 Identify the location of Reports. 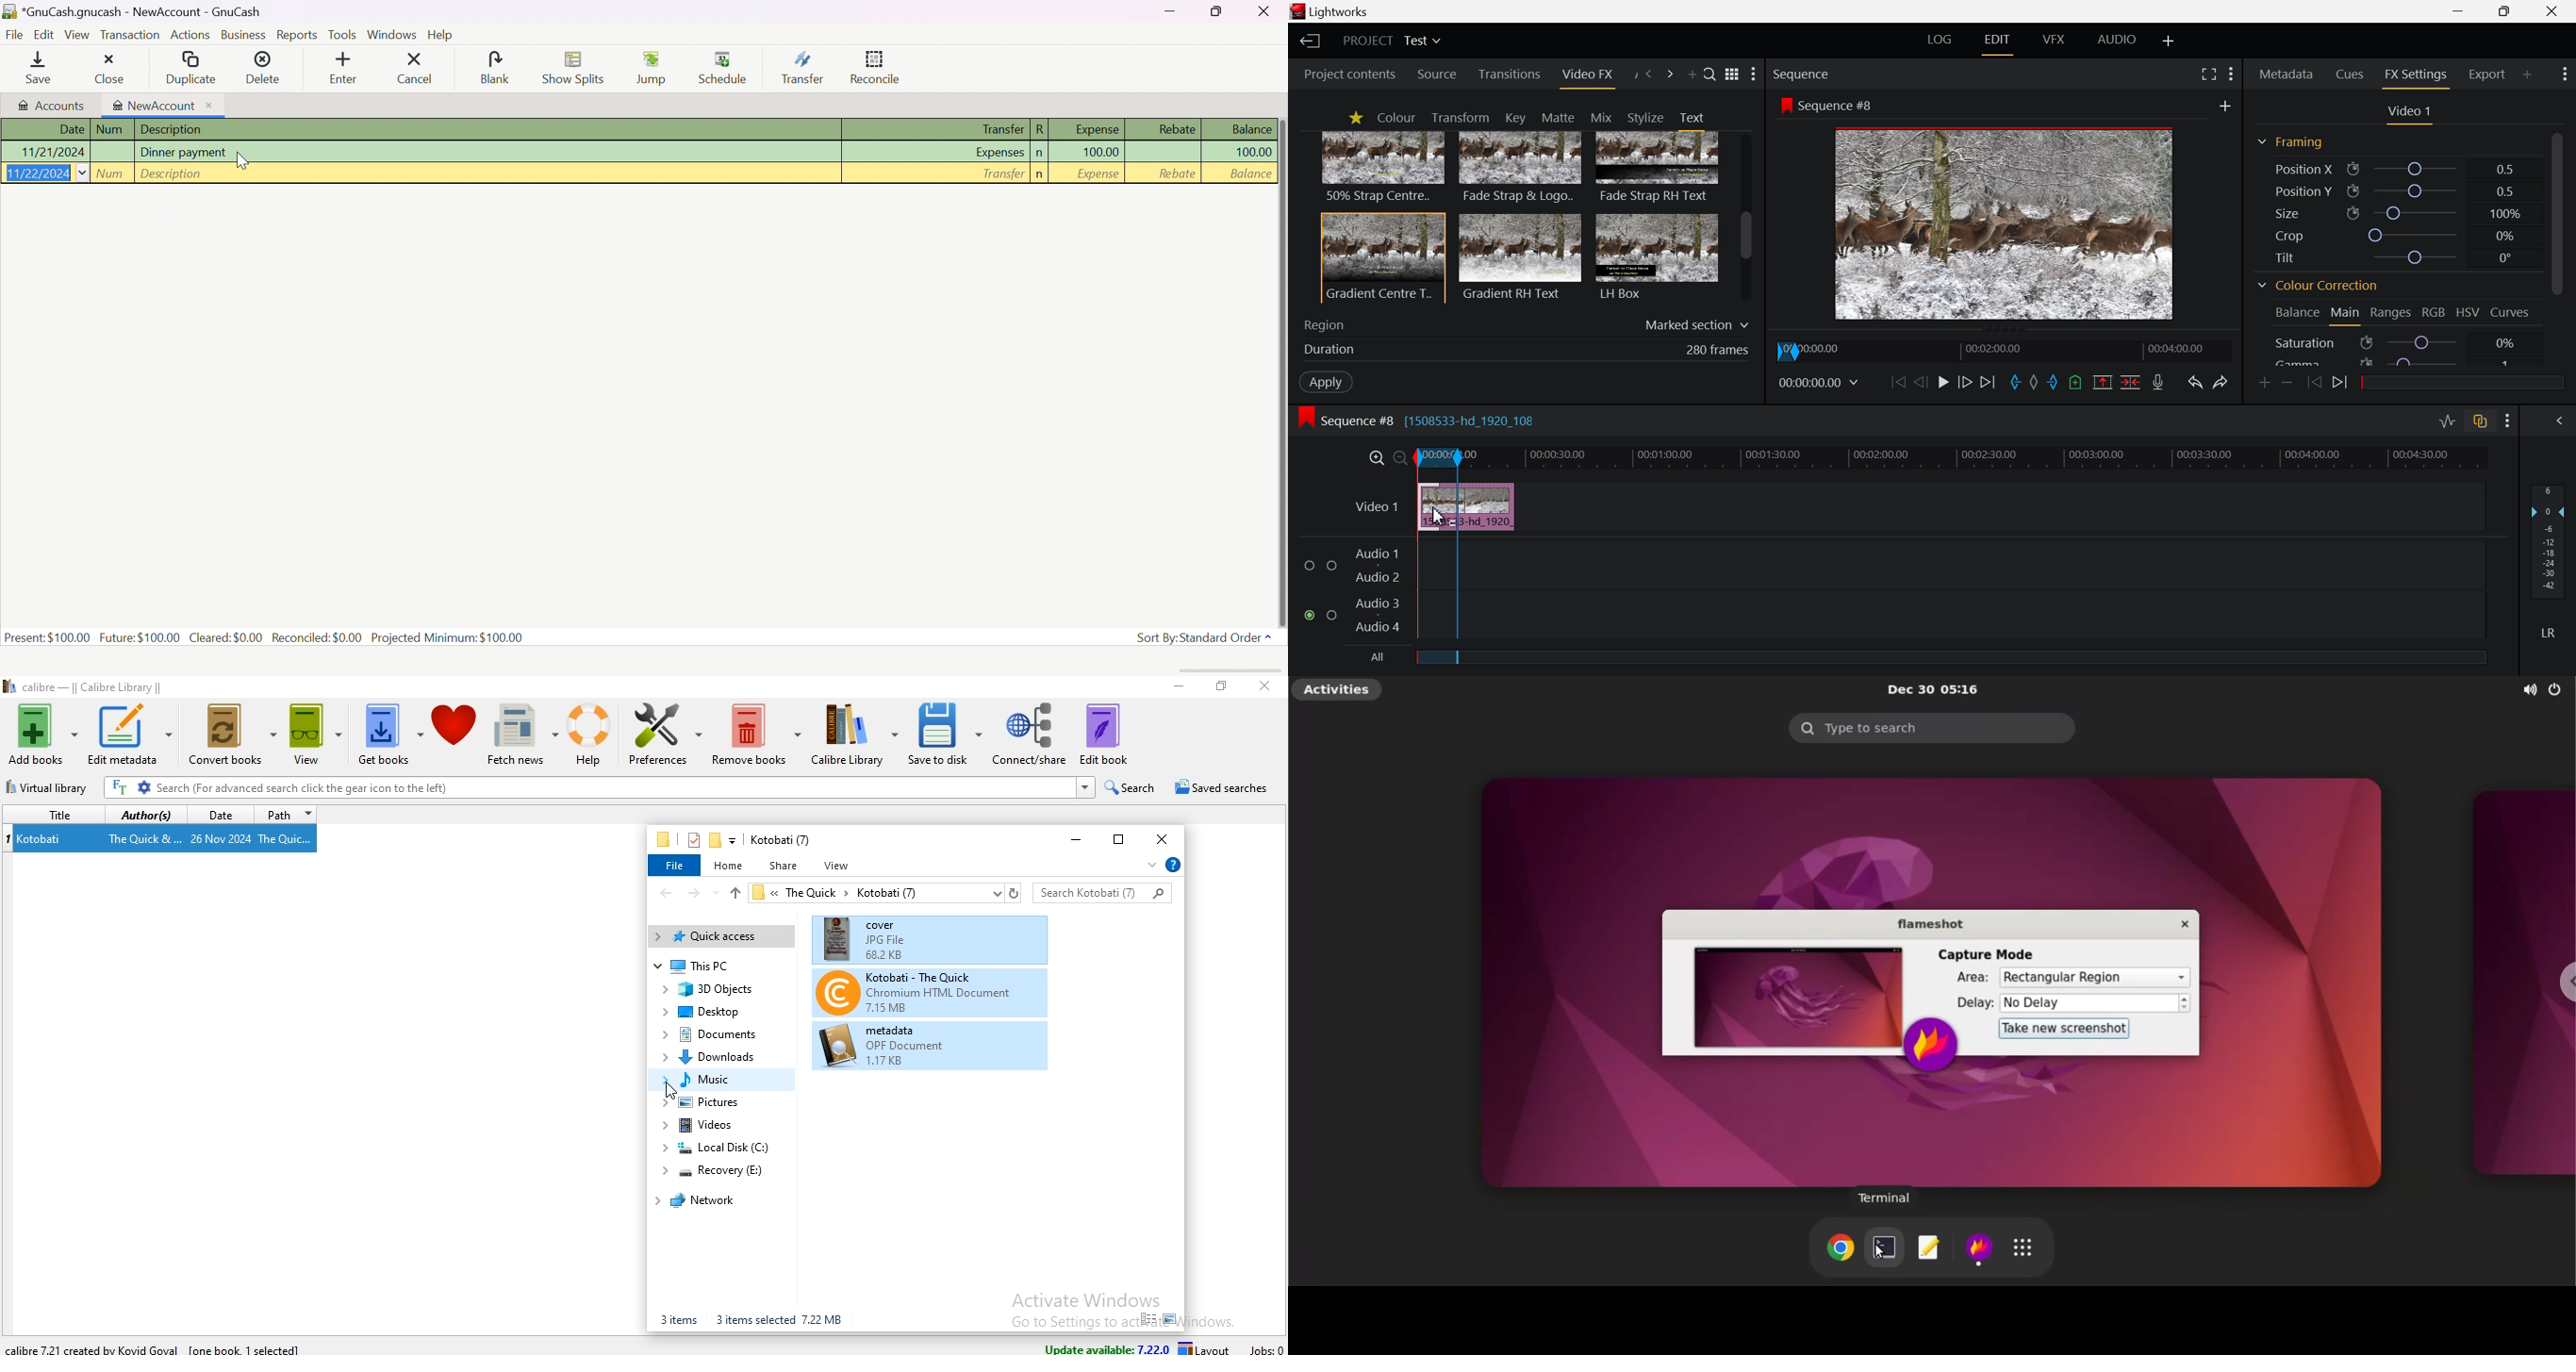
(296, 36).